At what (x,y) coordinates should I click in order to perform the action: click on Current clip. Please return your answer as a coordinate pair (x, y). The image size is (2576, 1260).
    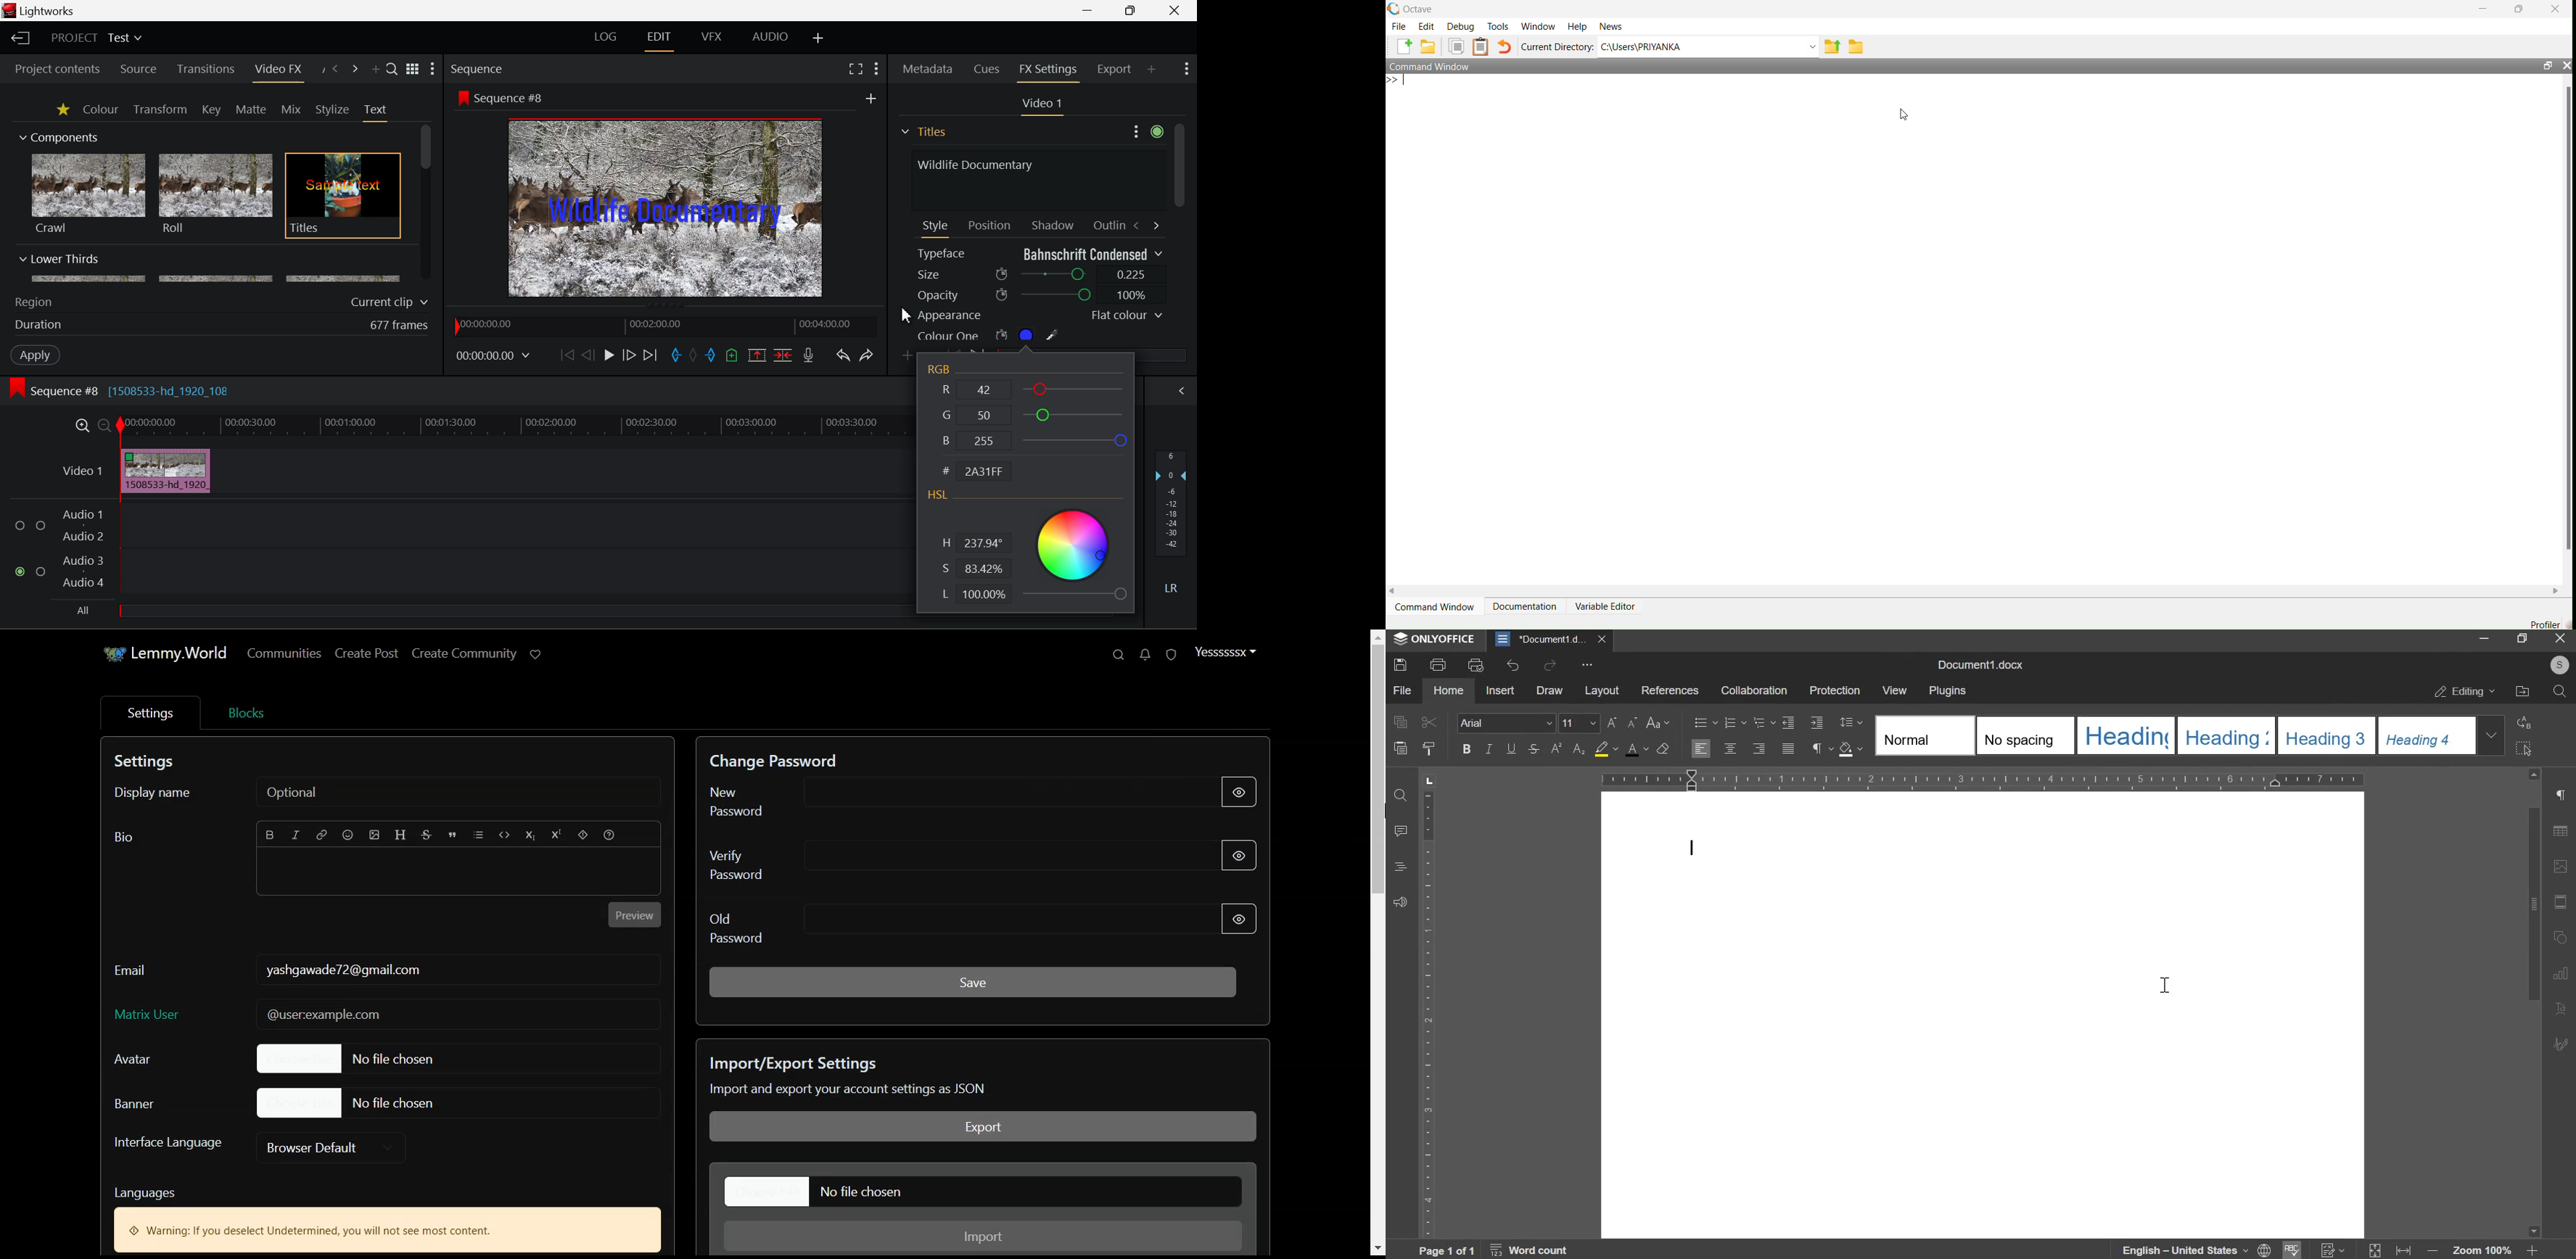
    Looking at the image, I should click on (392, 302).